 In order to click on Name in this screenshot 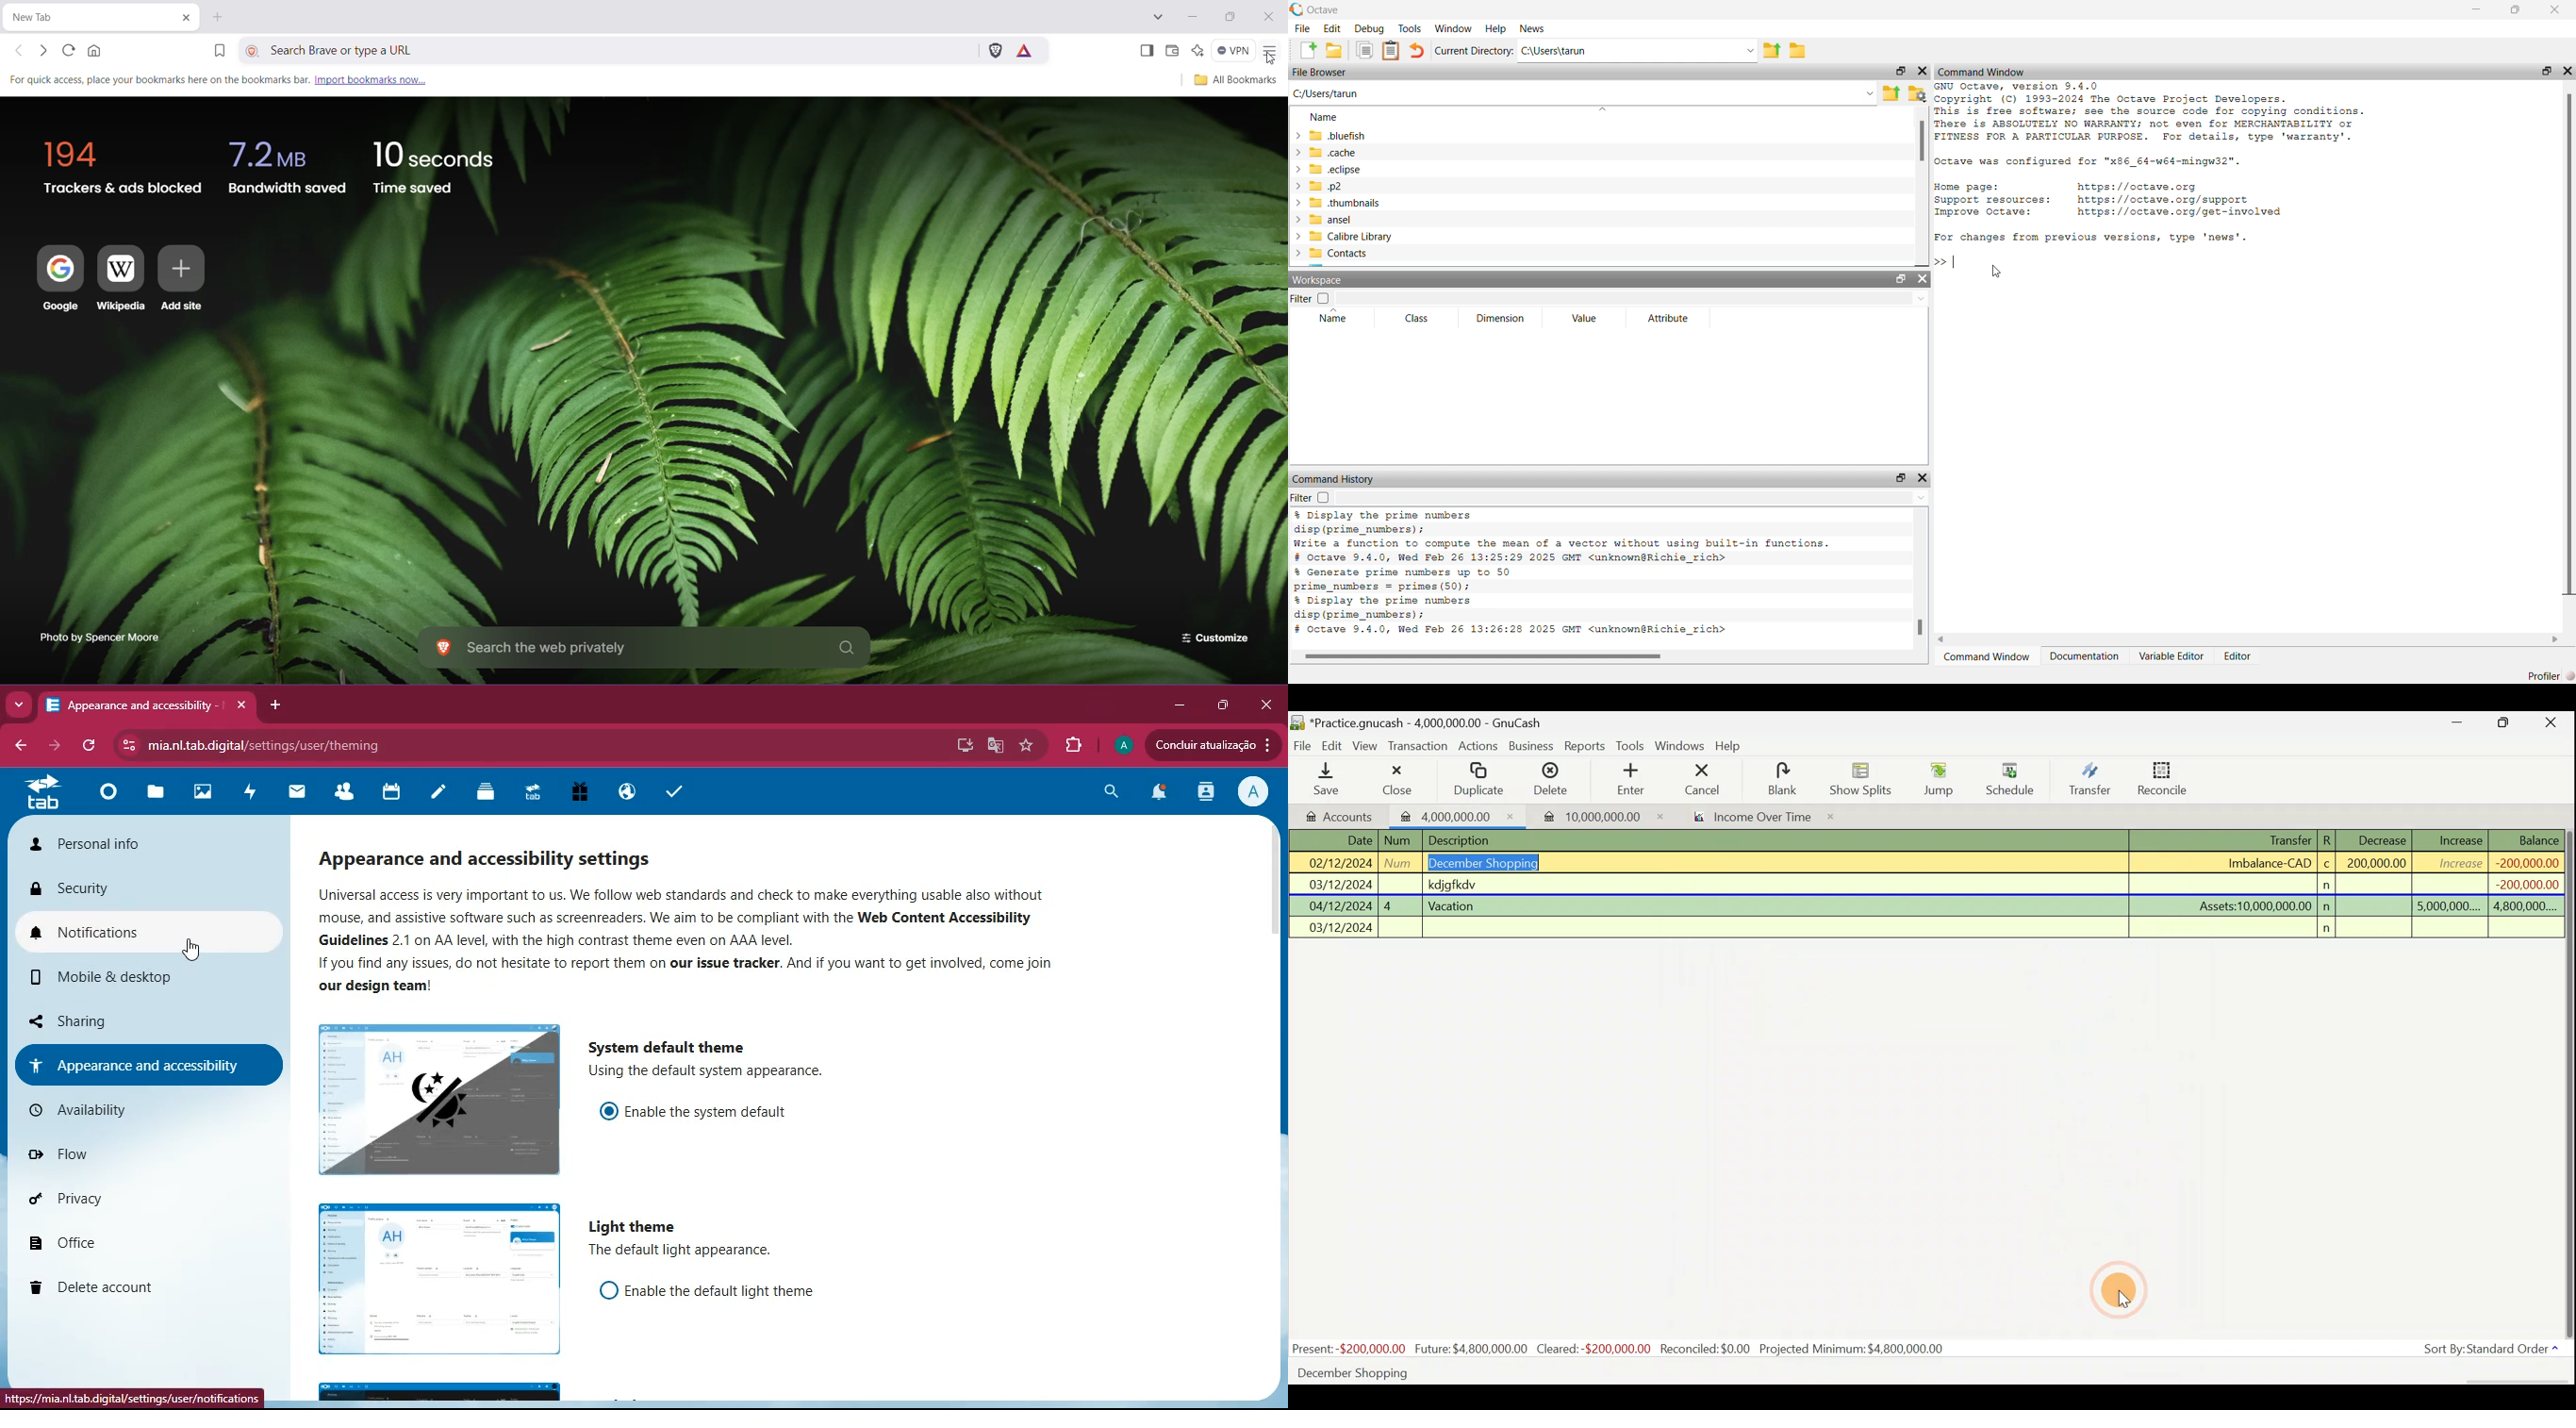, I will do `click(1335, 317)`.